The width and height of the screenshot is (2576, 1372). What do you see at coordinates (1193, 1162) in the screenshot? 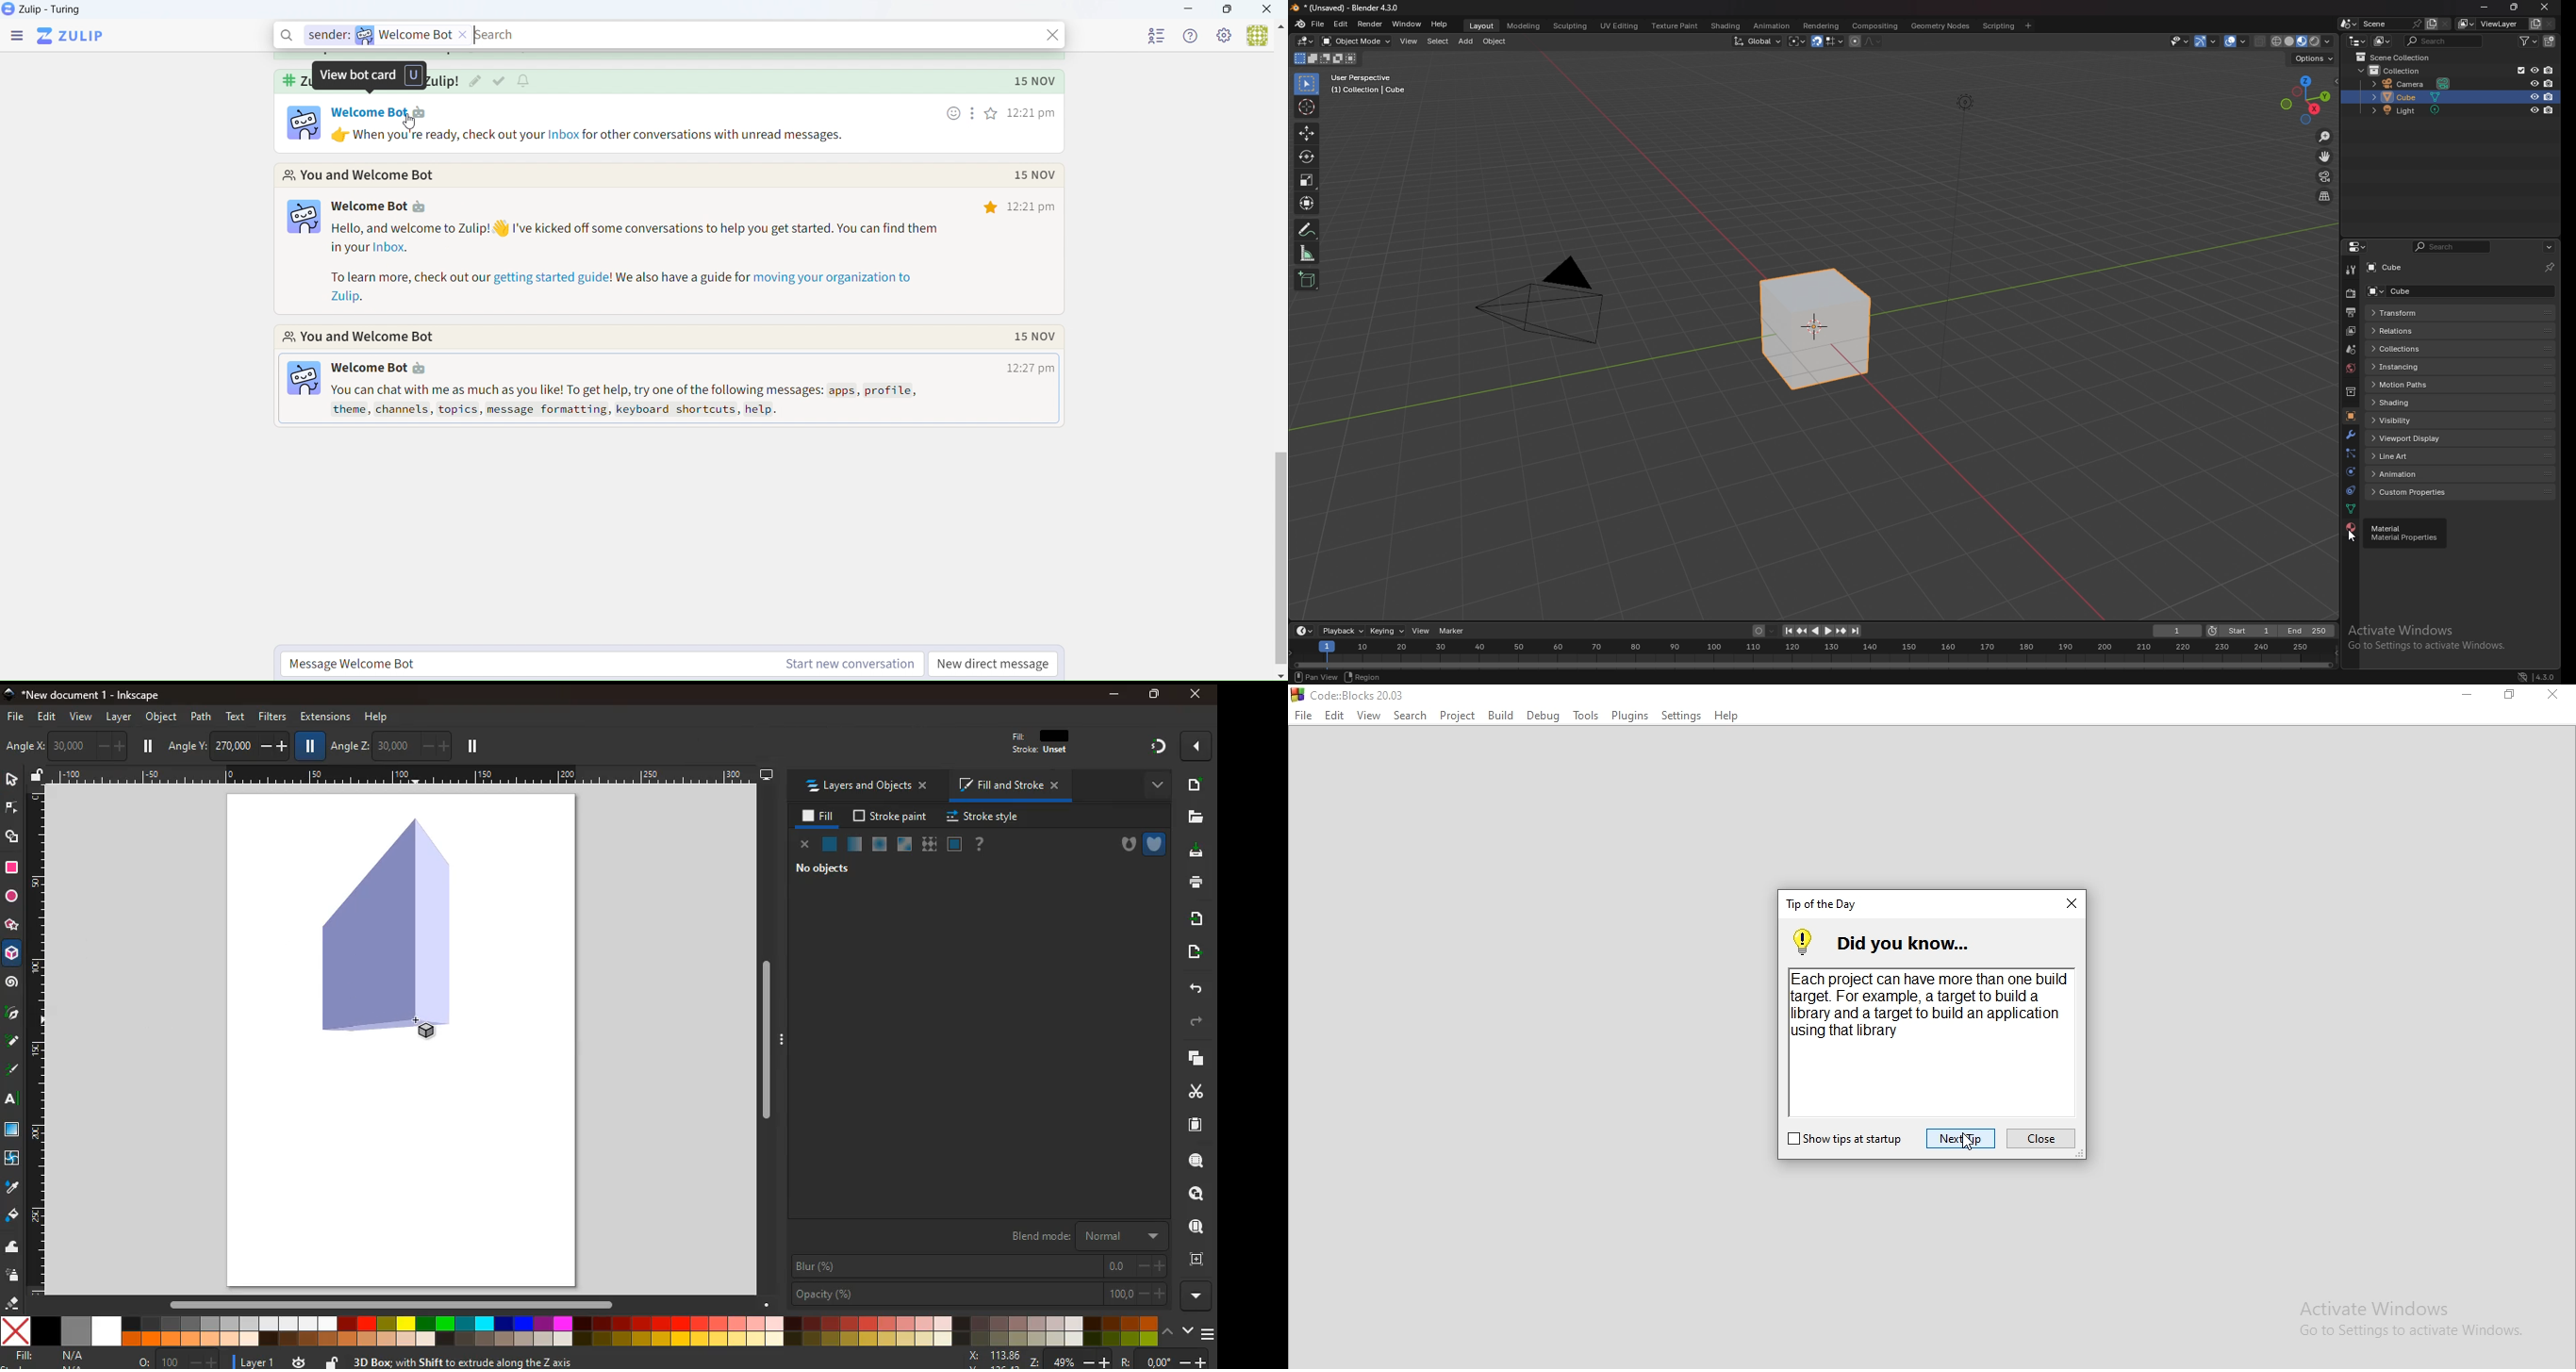
I see `search` at bounding box center [1193, 1162].